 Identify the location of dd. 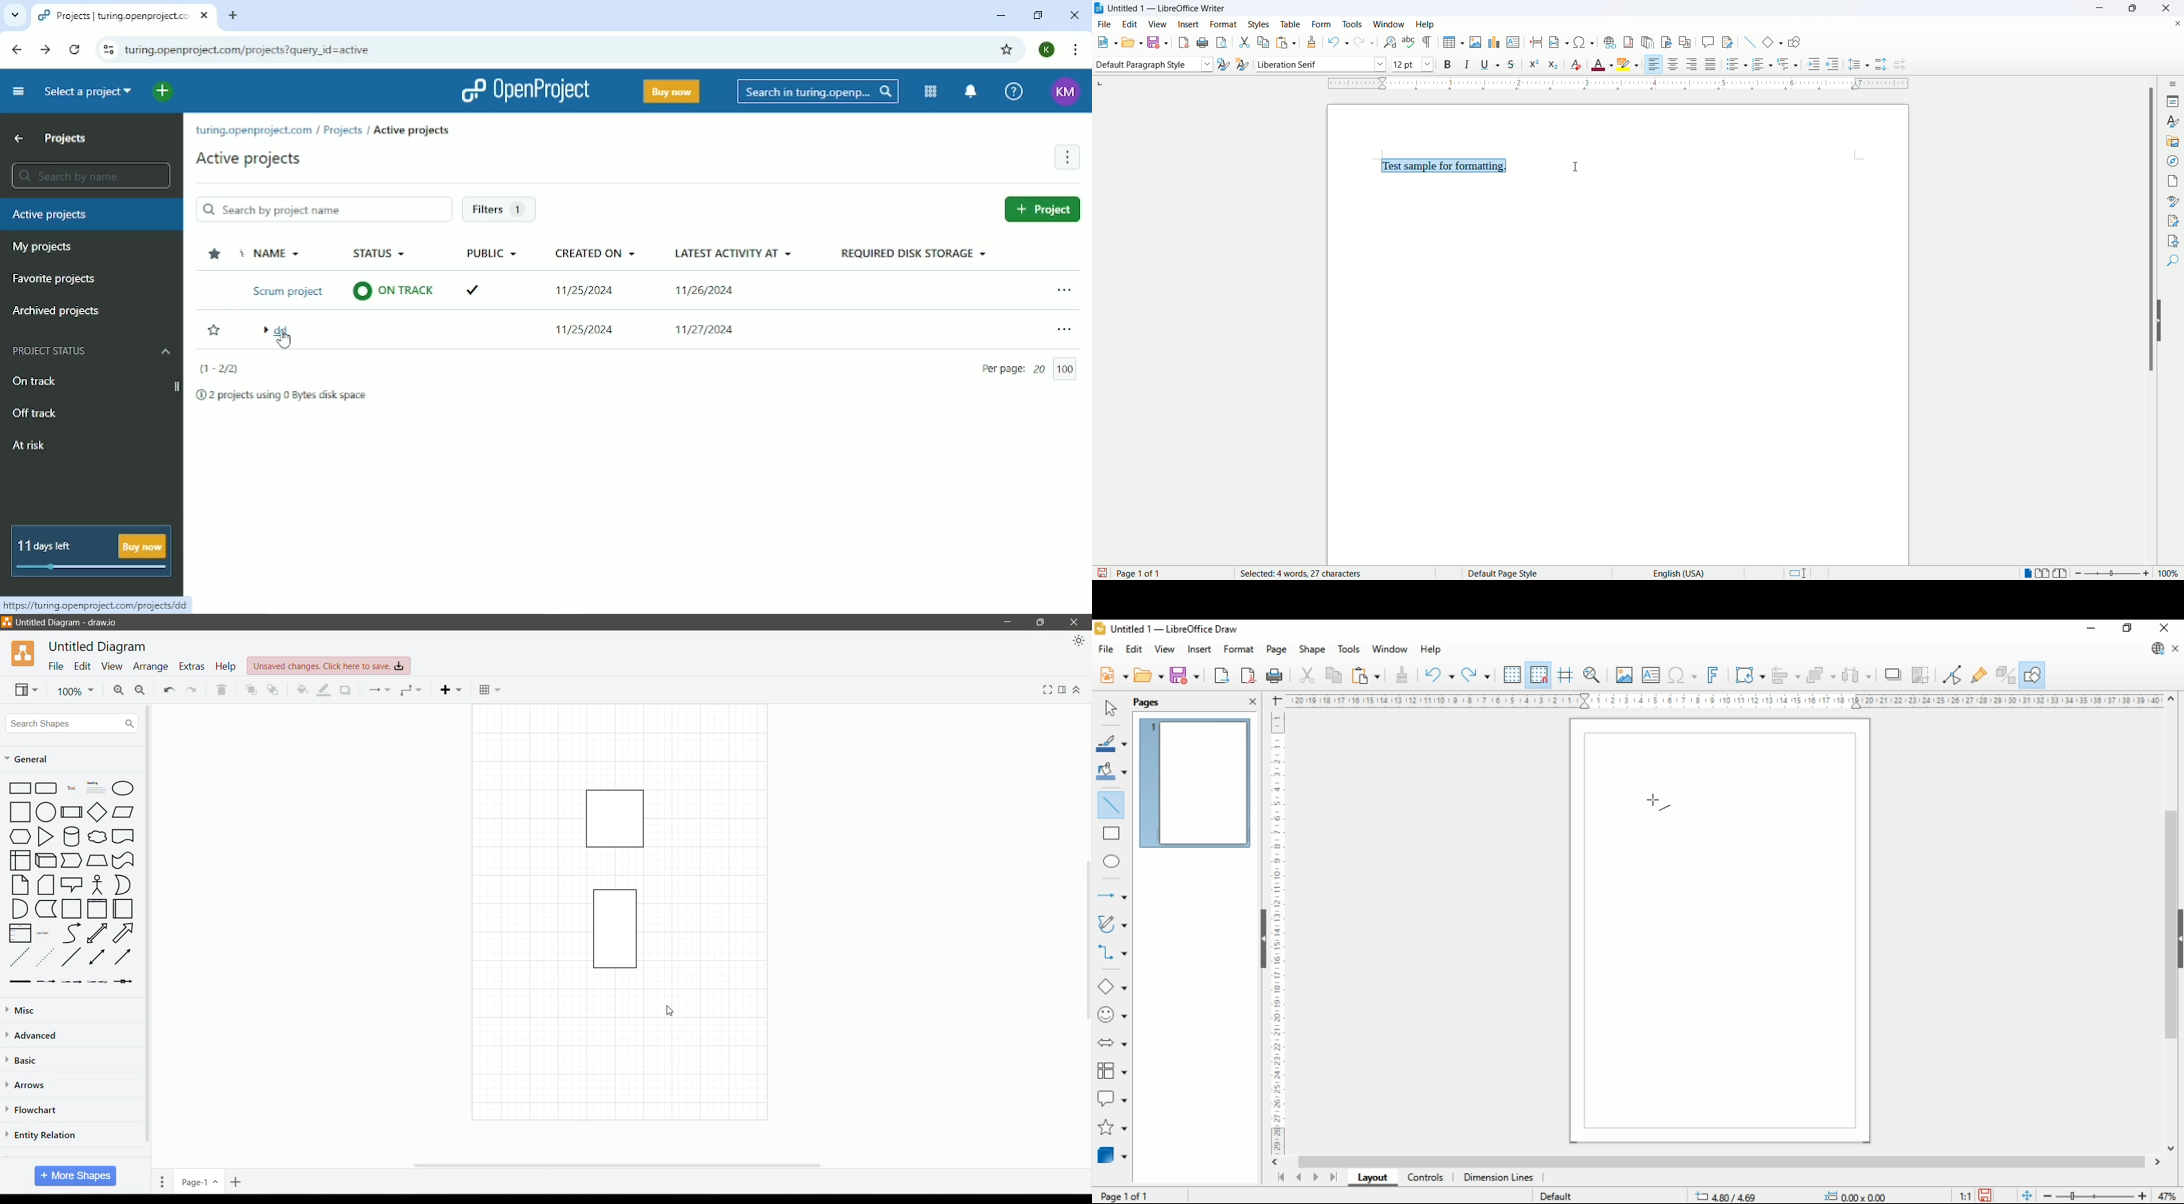
(282, 334).